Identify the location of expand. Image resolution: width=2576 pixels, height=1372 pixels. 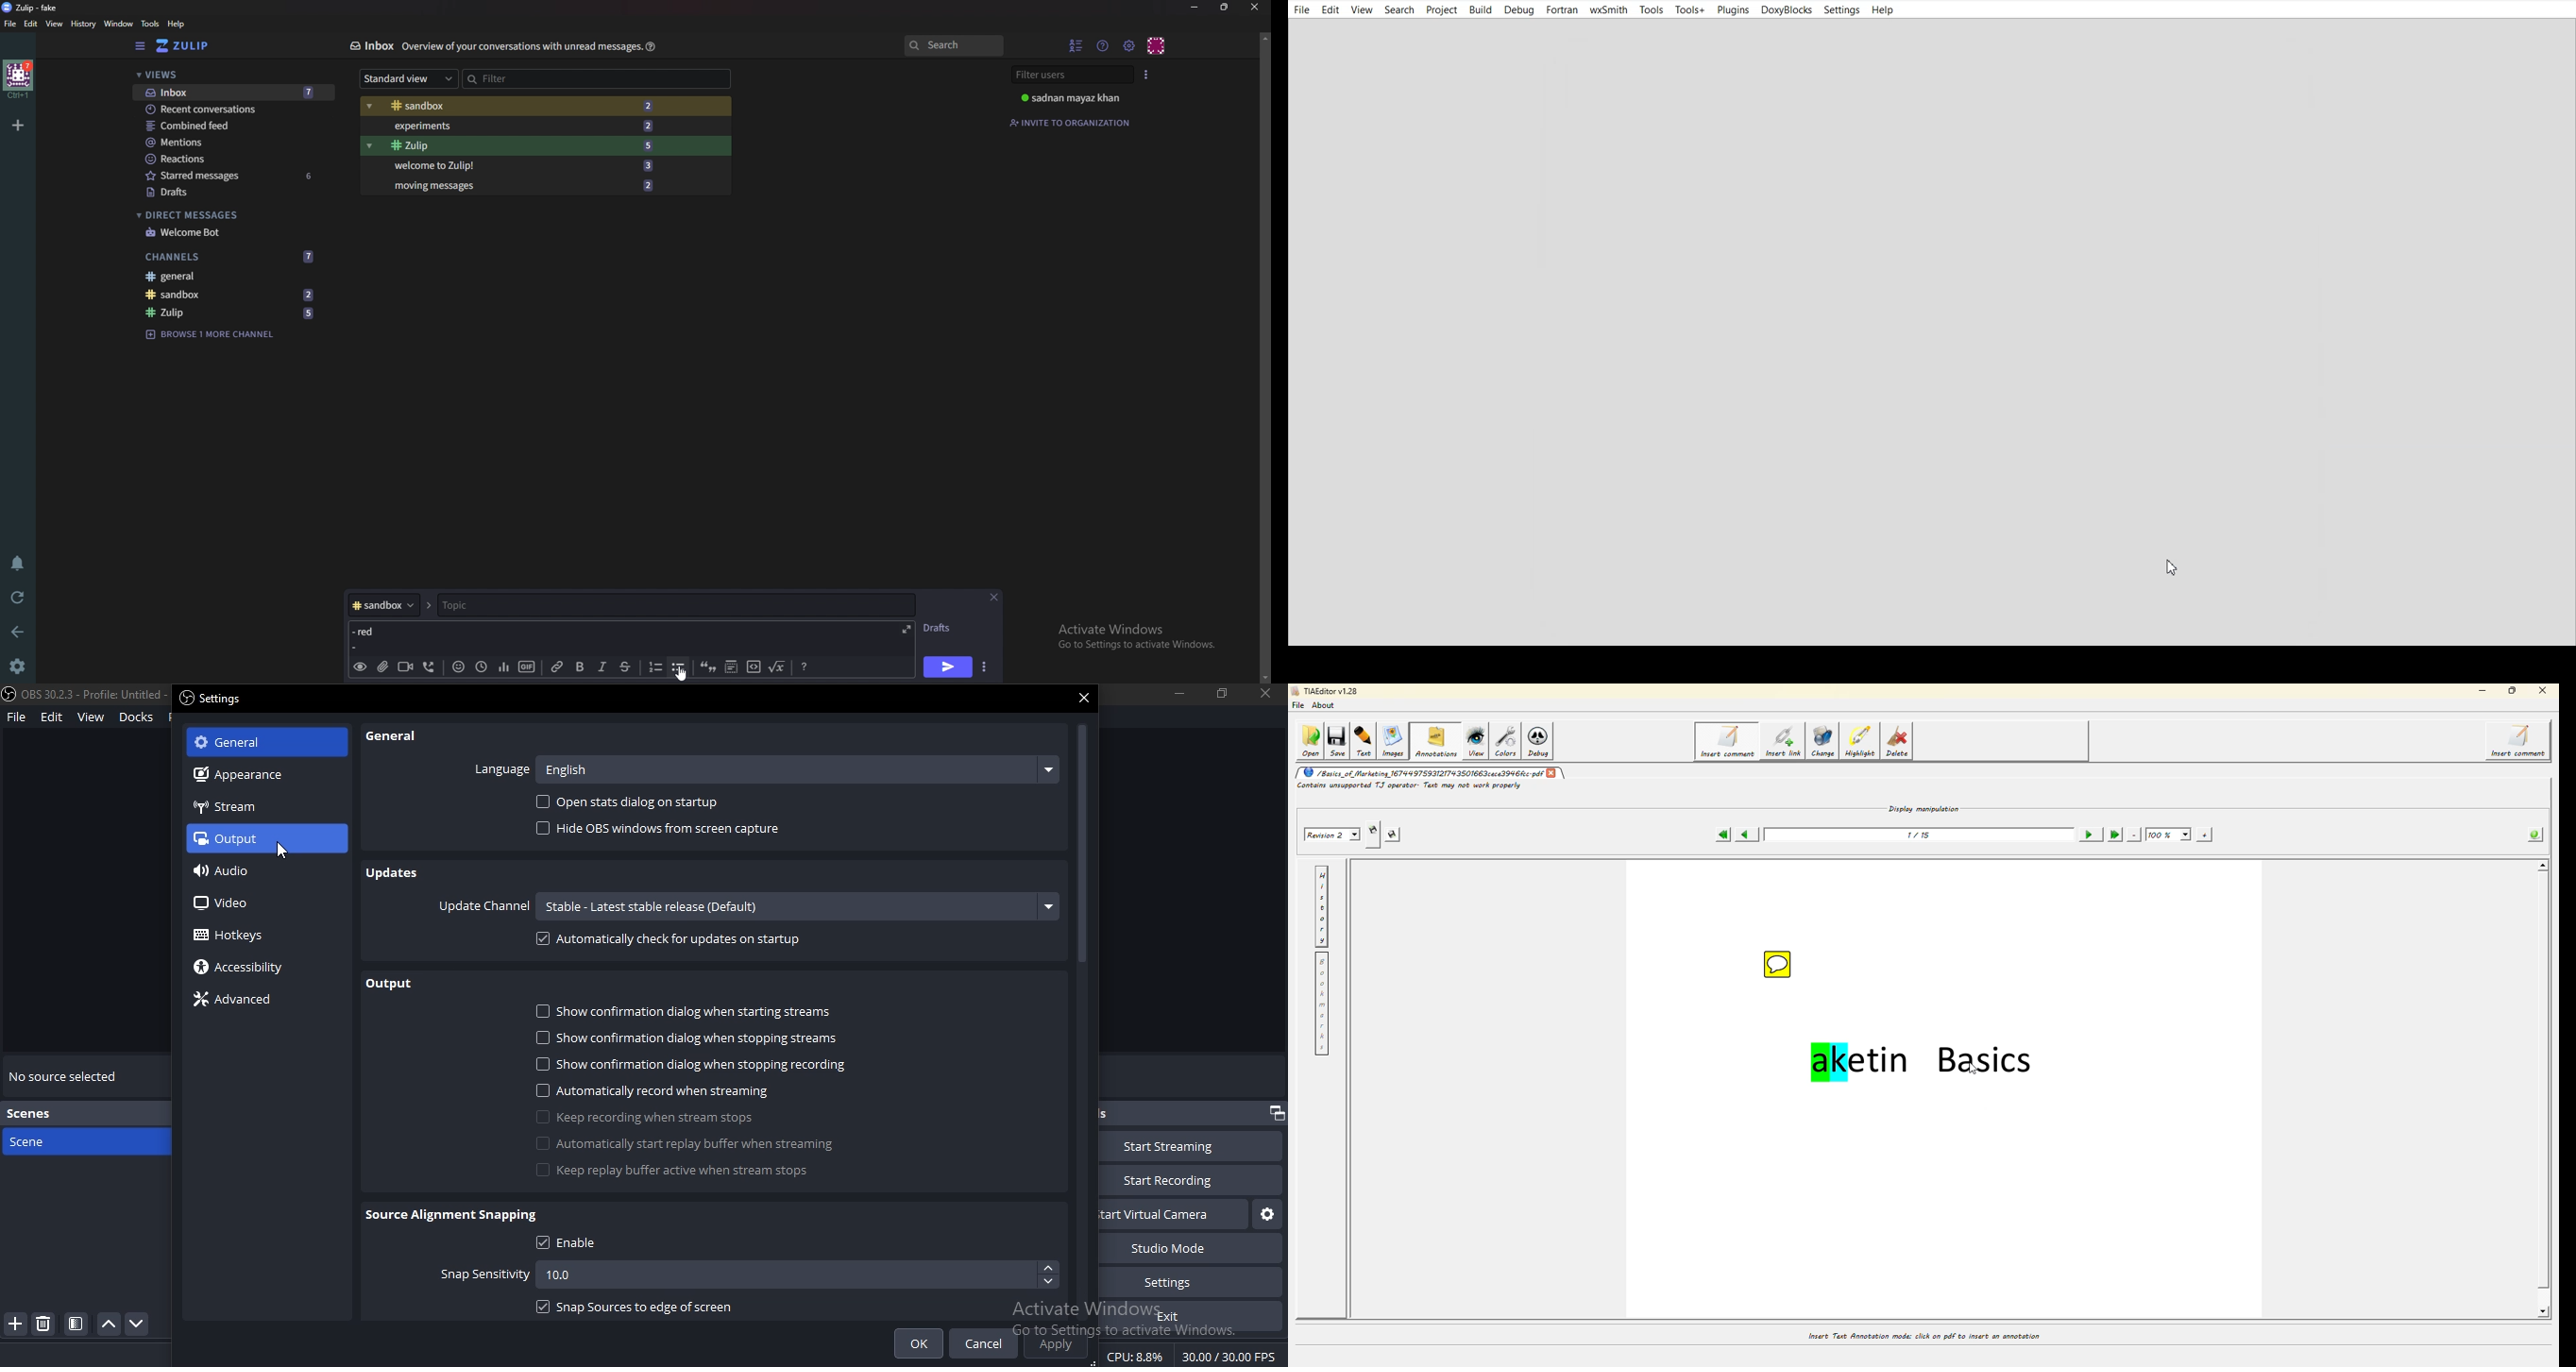
(905, 629).